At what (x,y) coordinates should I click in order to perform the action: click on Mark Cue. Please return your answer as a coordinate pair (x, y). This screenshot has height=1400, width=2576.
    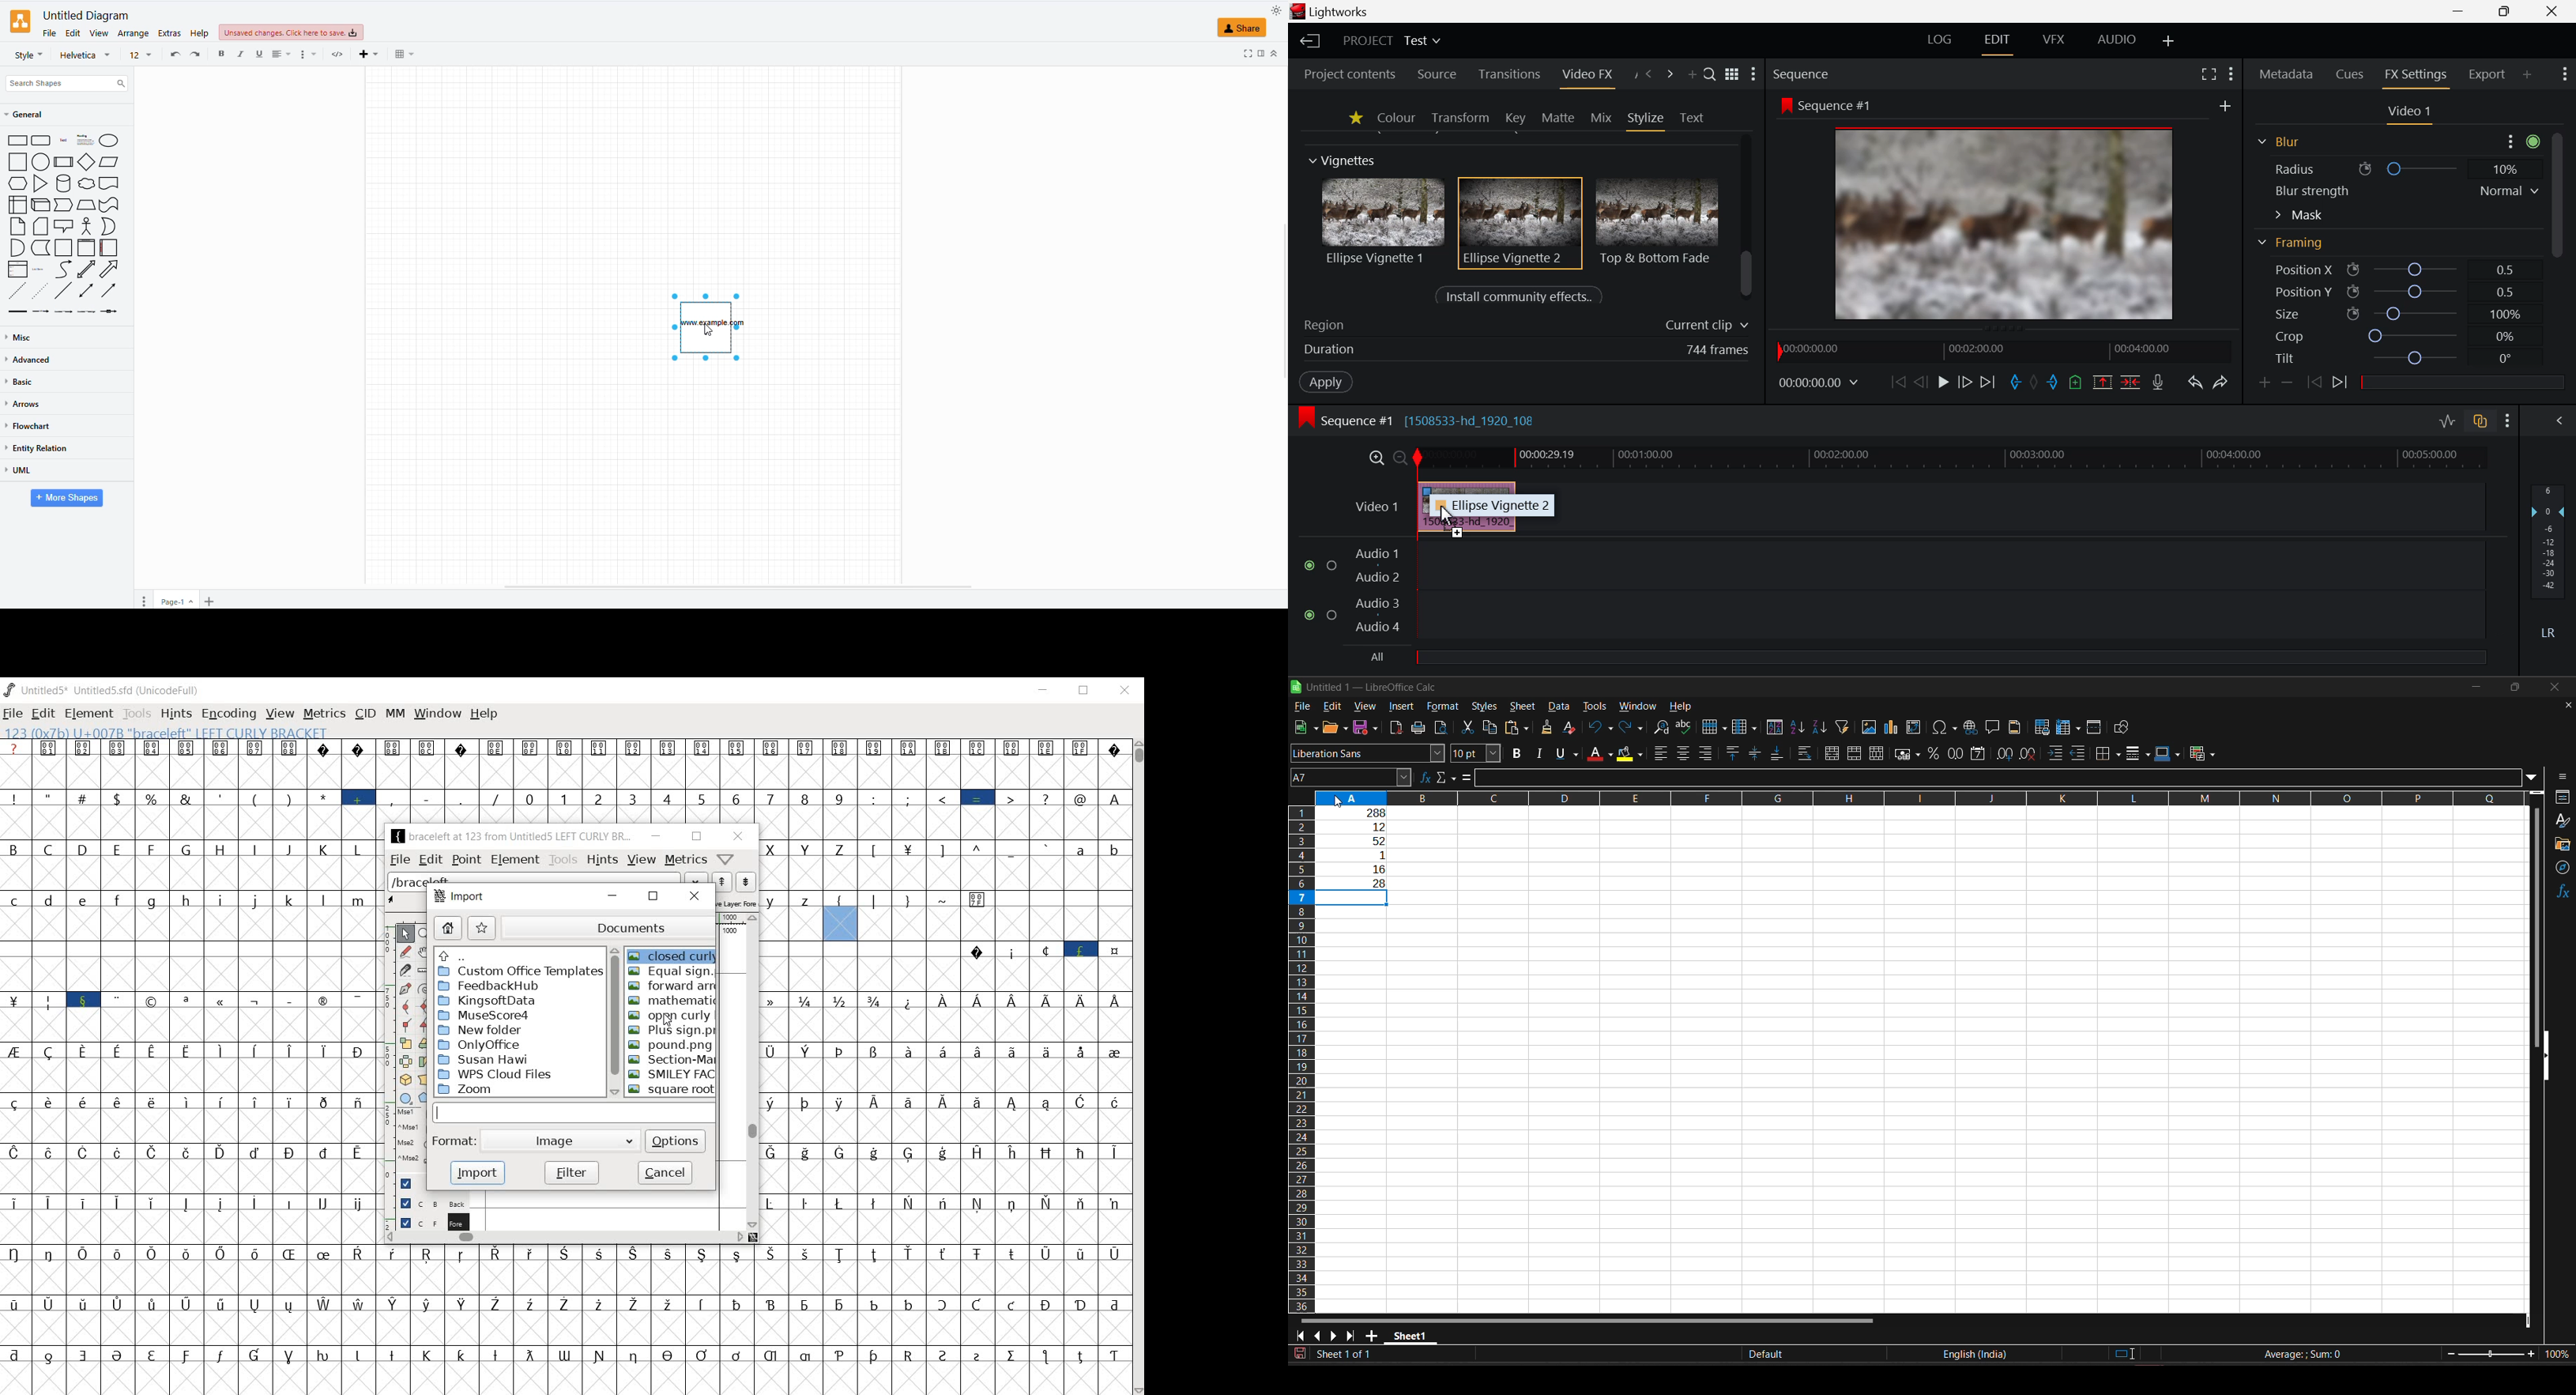
    Looking at the image, I should click on (2076, 382).